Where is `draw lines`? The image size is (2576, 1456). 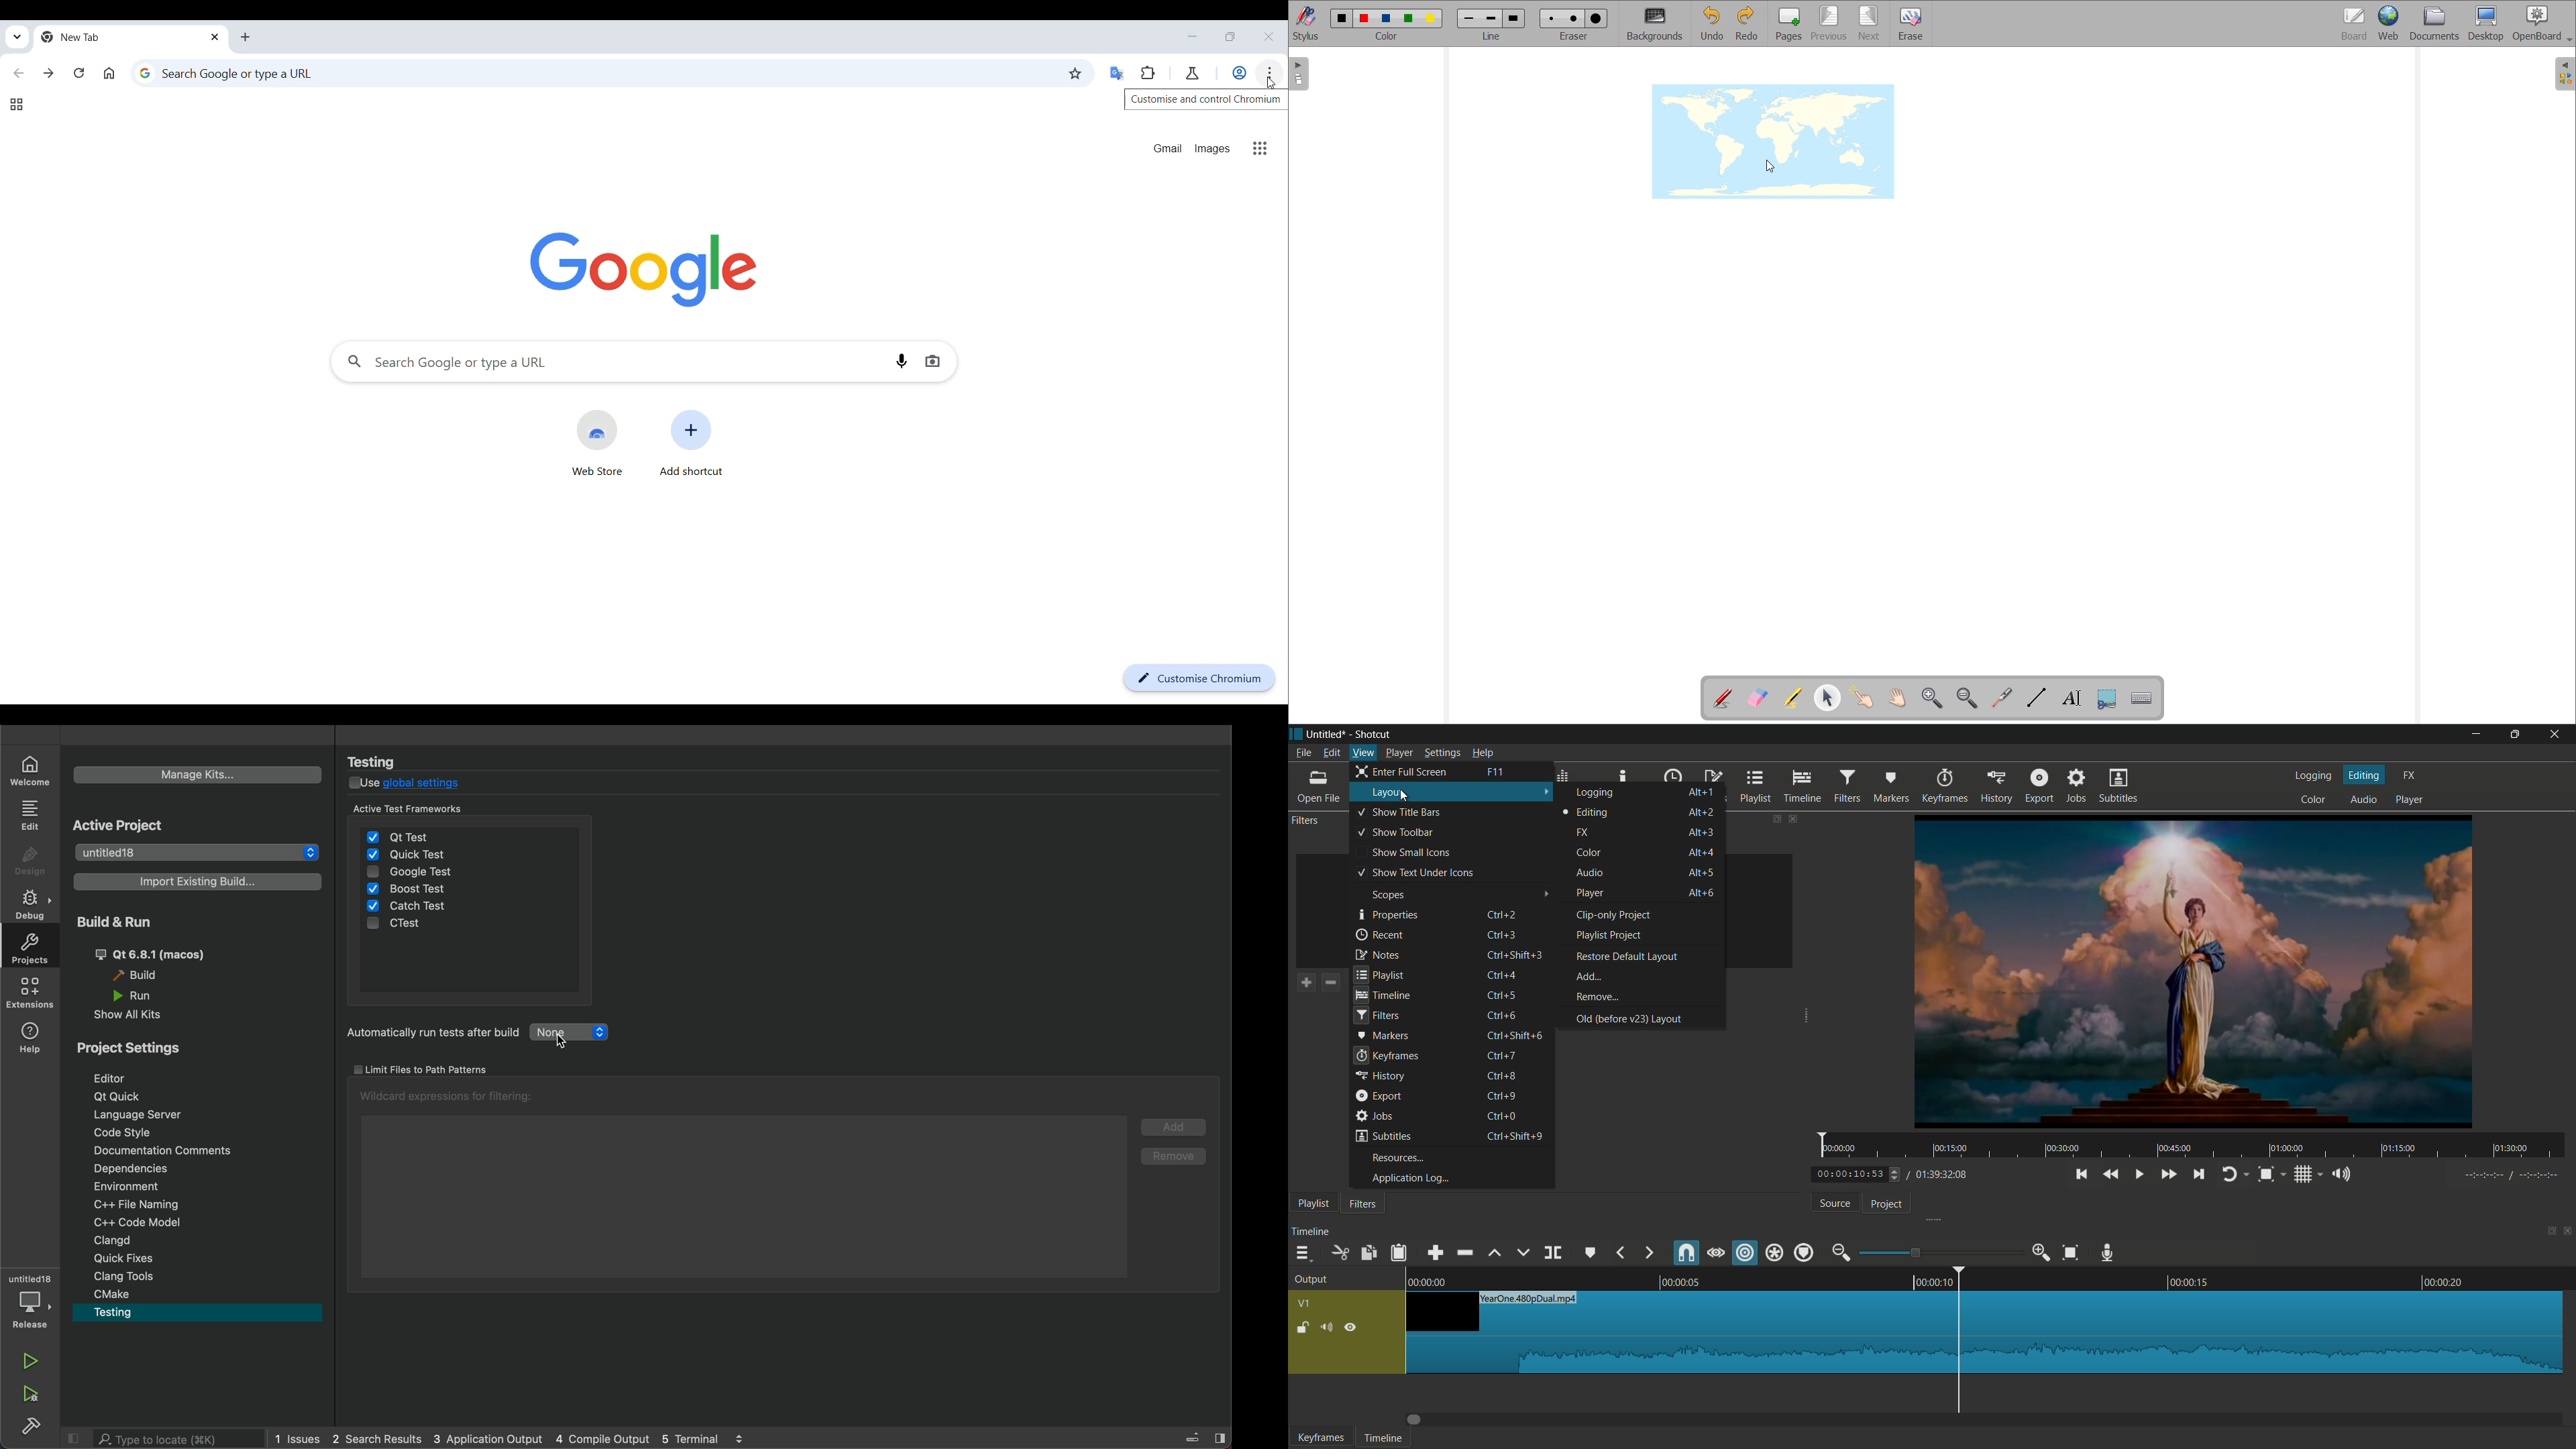 draw lines is located at coordinates (2037, 698).